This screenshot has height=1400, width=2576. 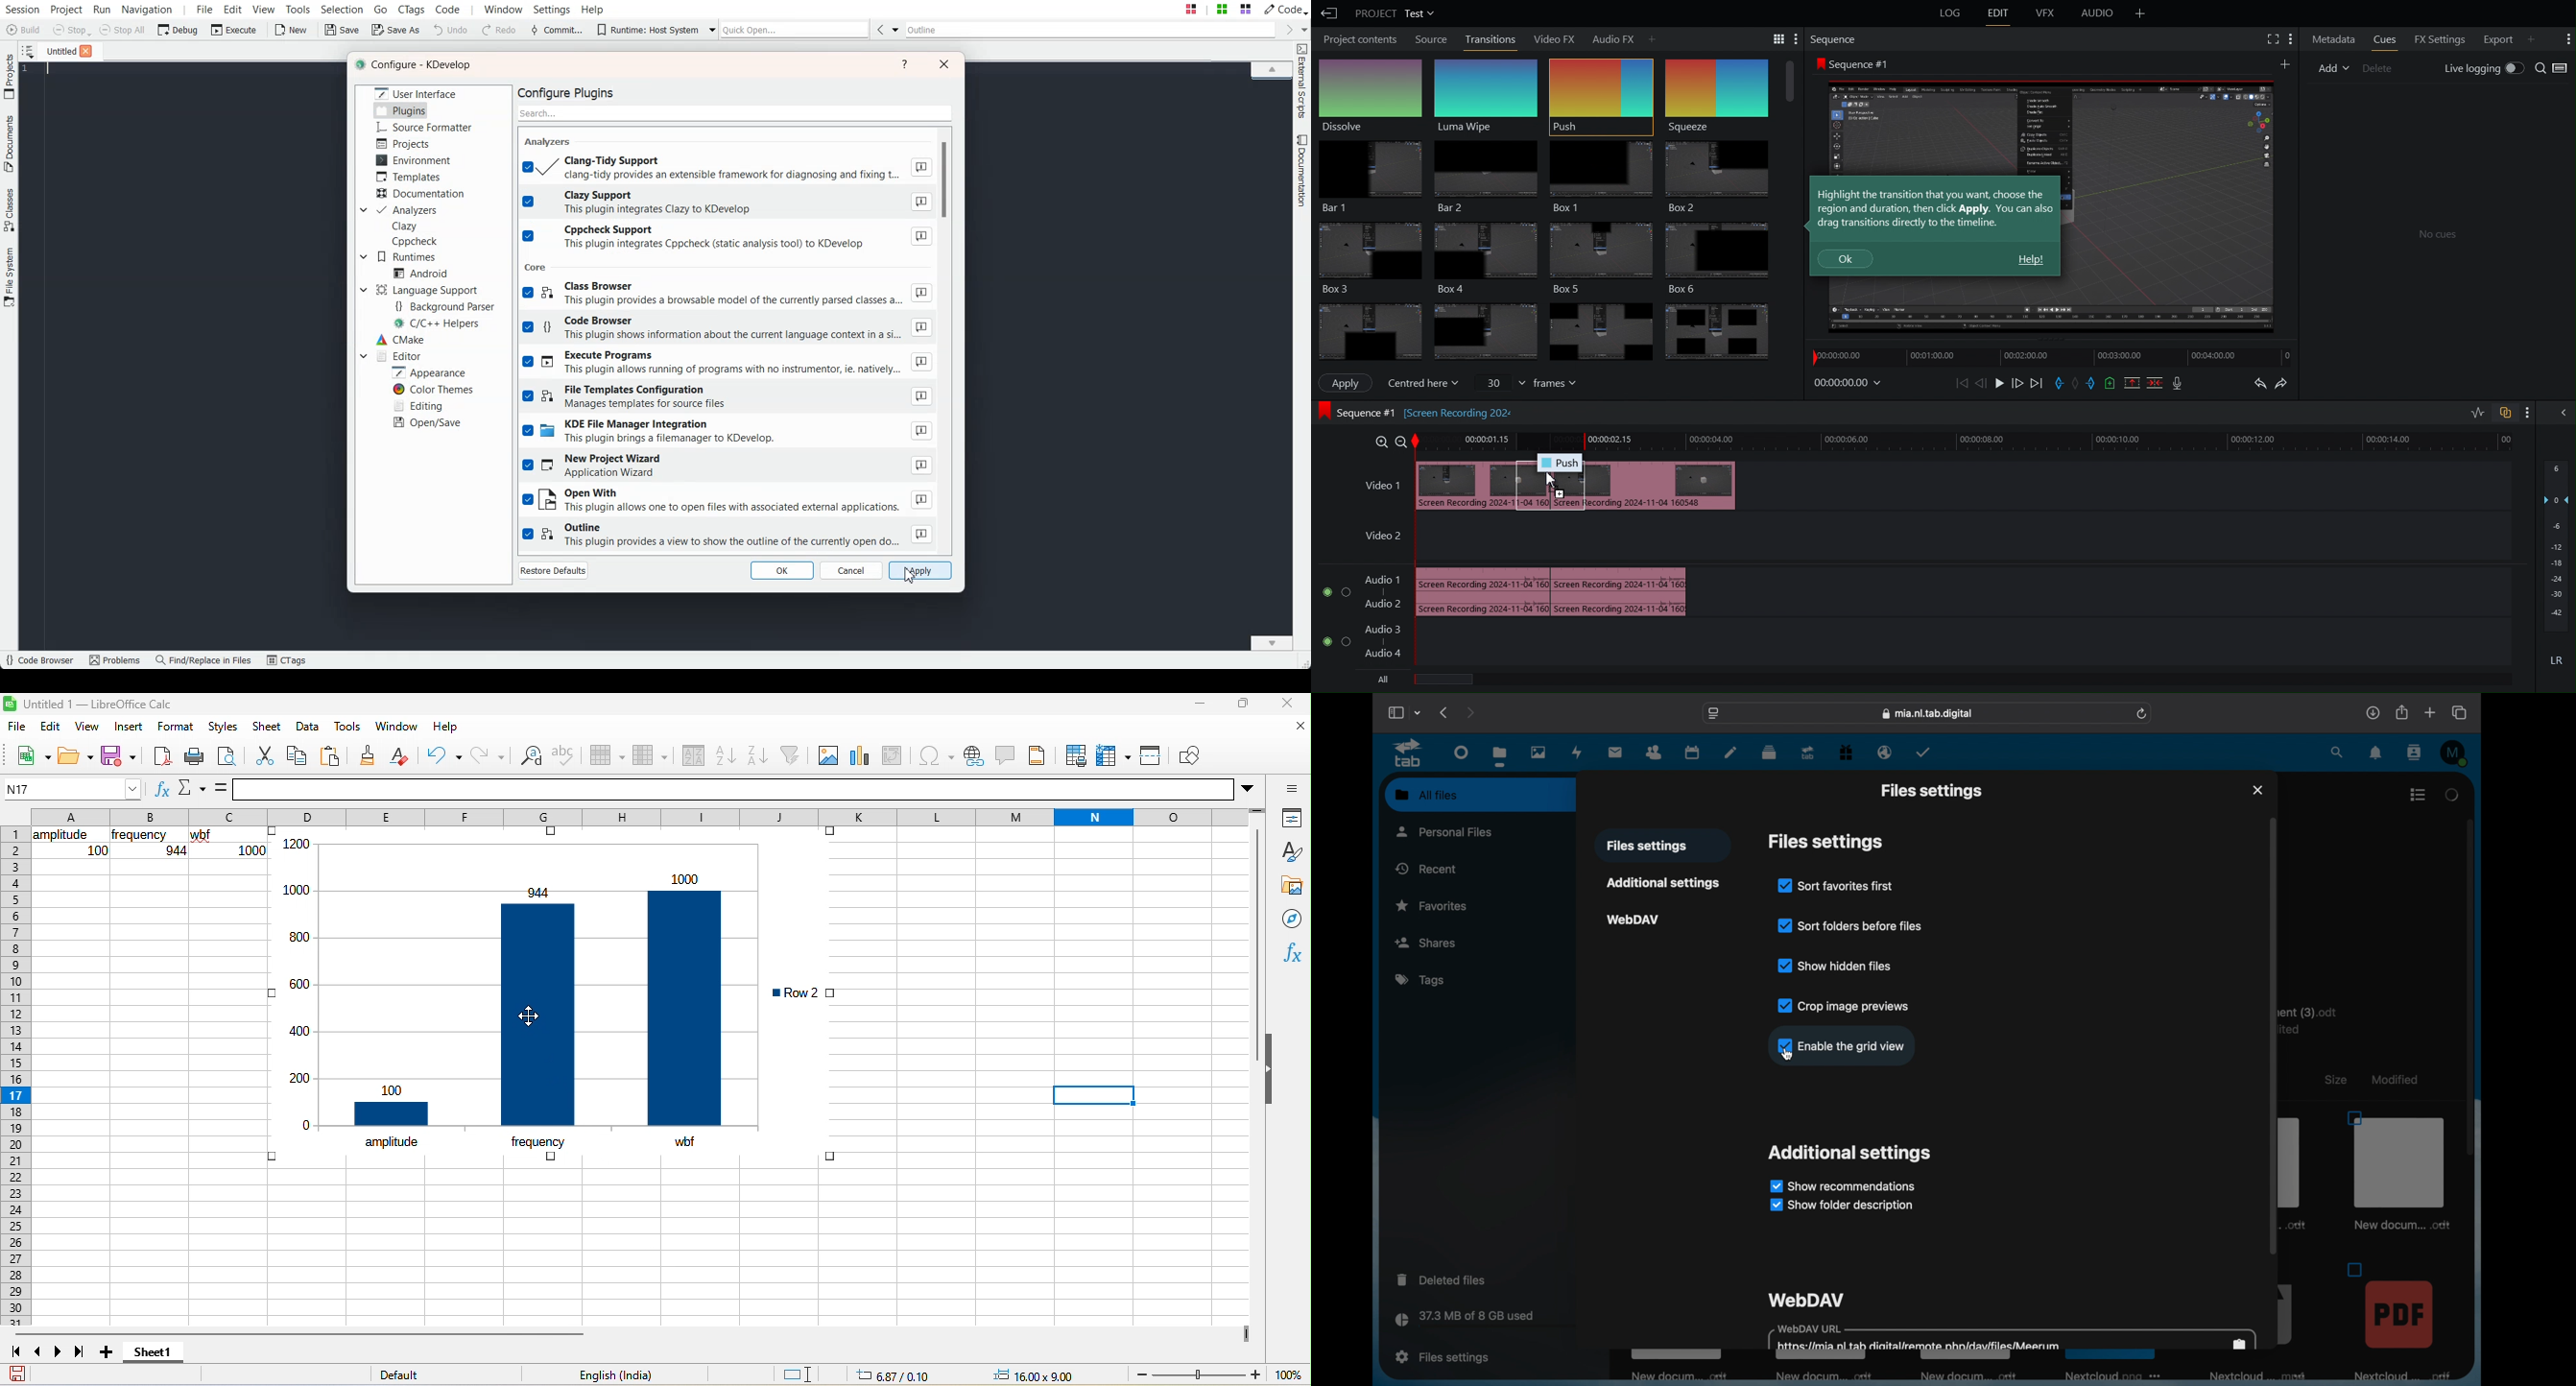 What do you see at coordinates (1271, 1073) in the screenshot?
I see `hide` at bounding box center [1271, 1073].